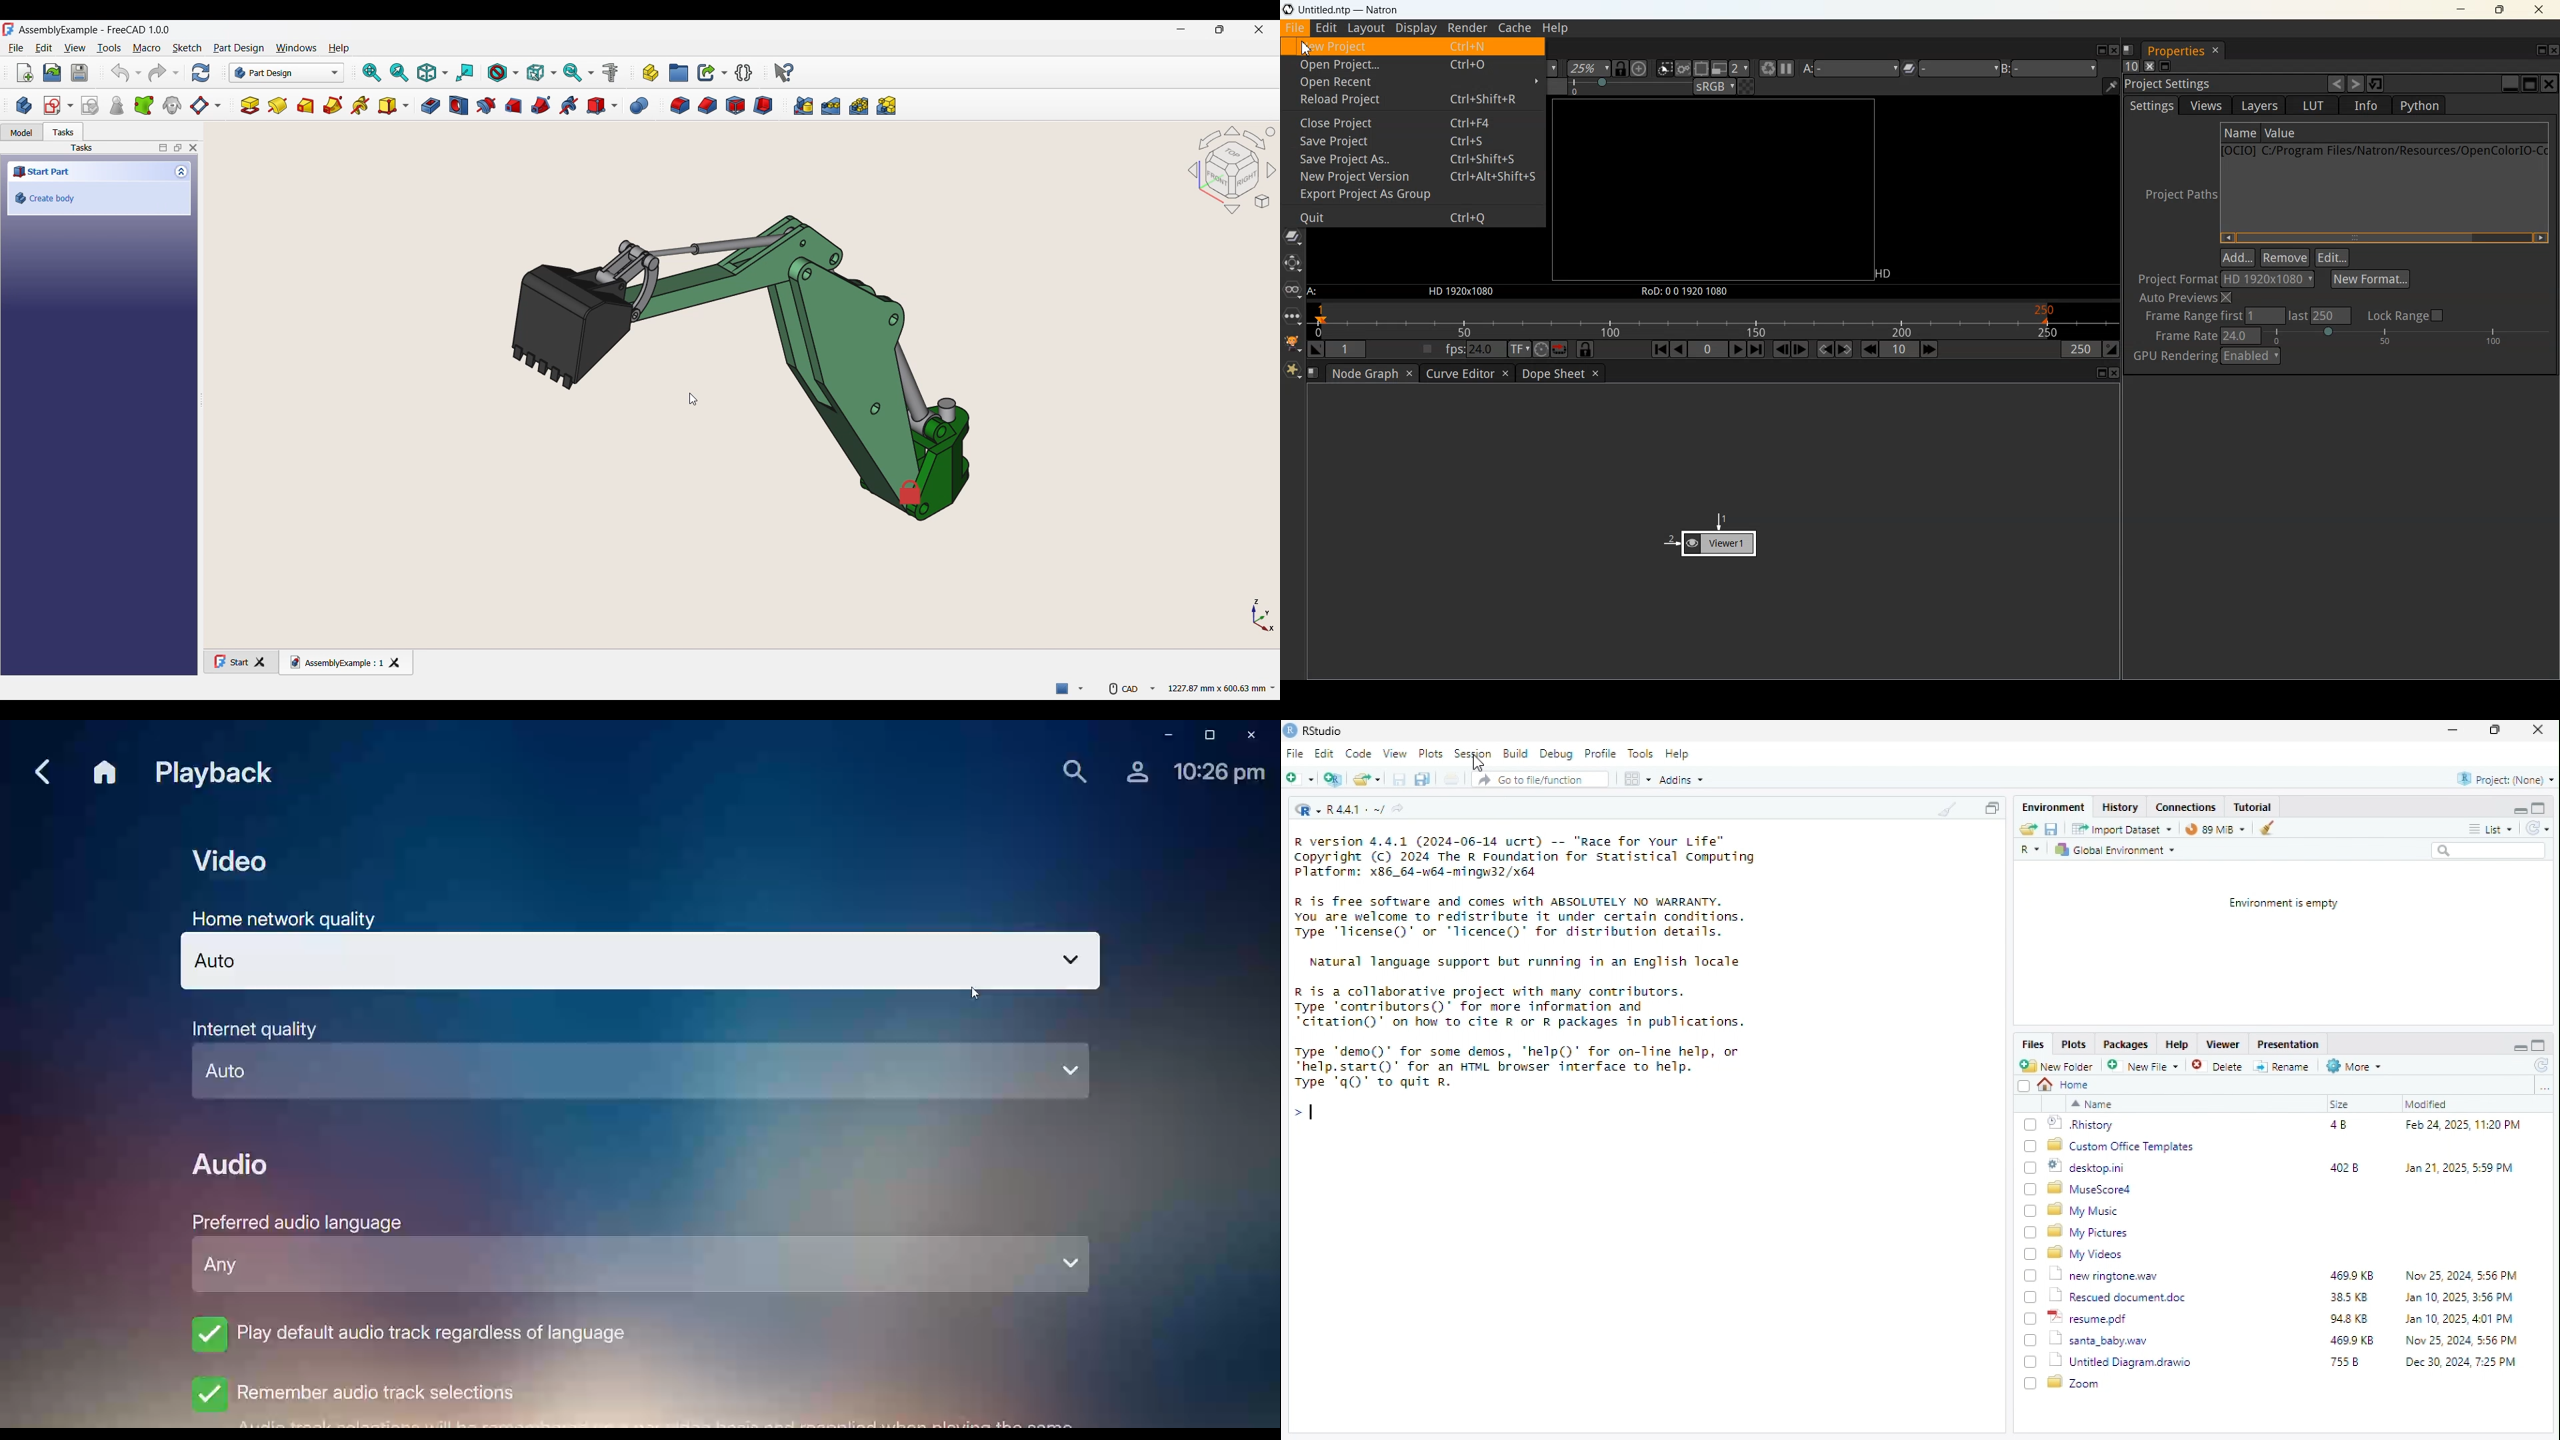 The image size is (2576, 1456). Describe the element at coordinates (1367, 777) in the screenshot. I see `open file` at that location.